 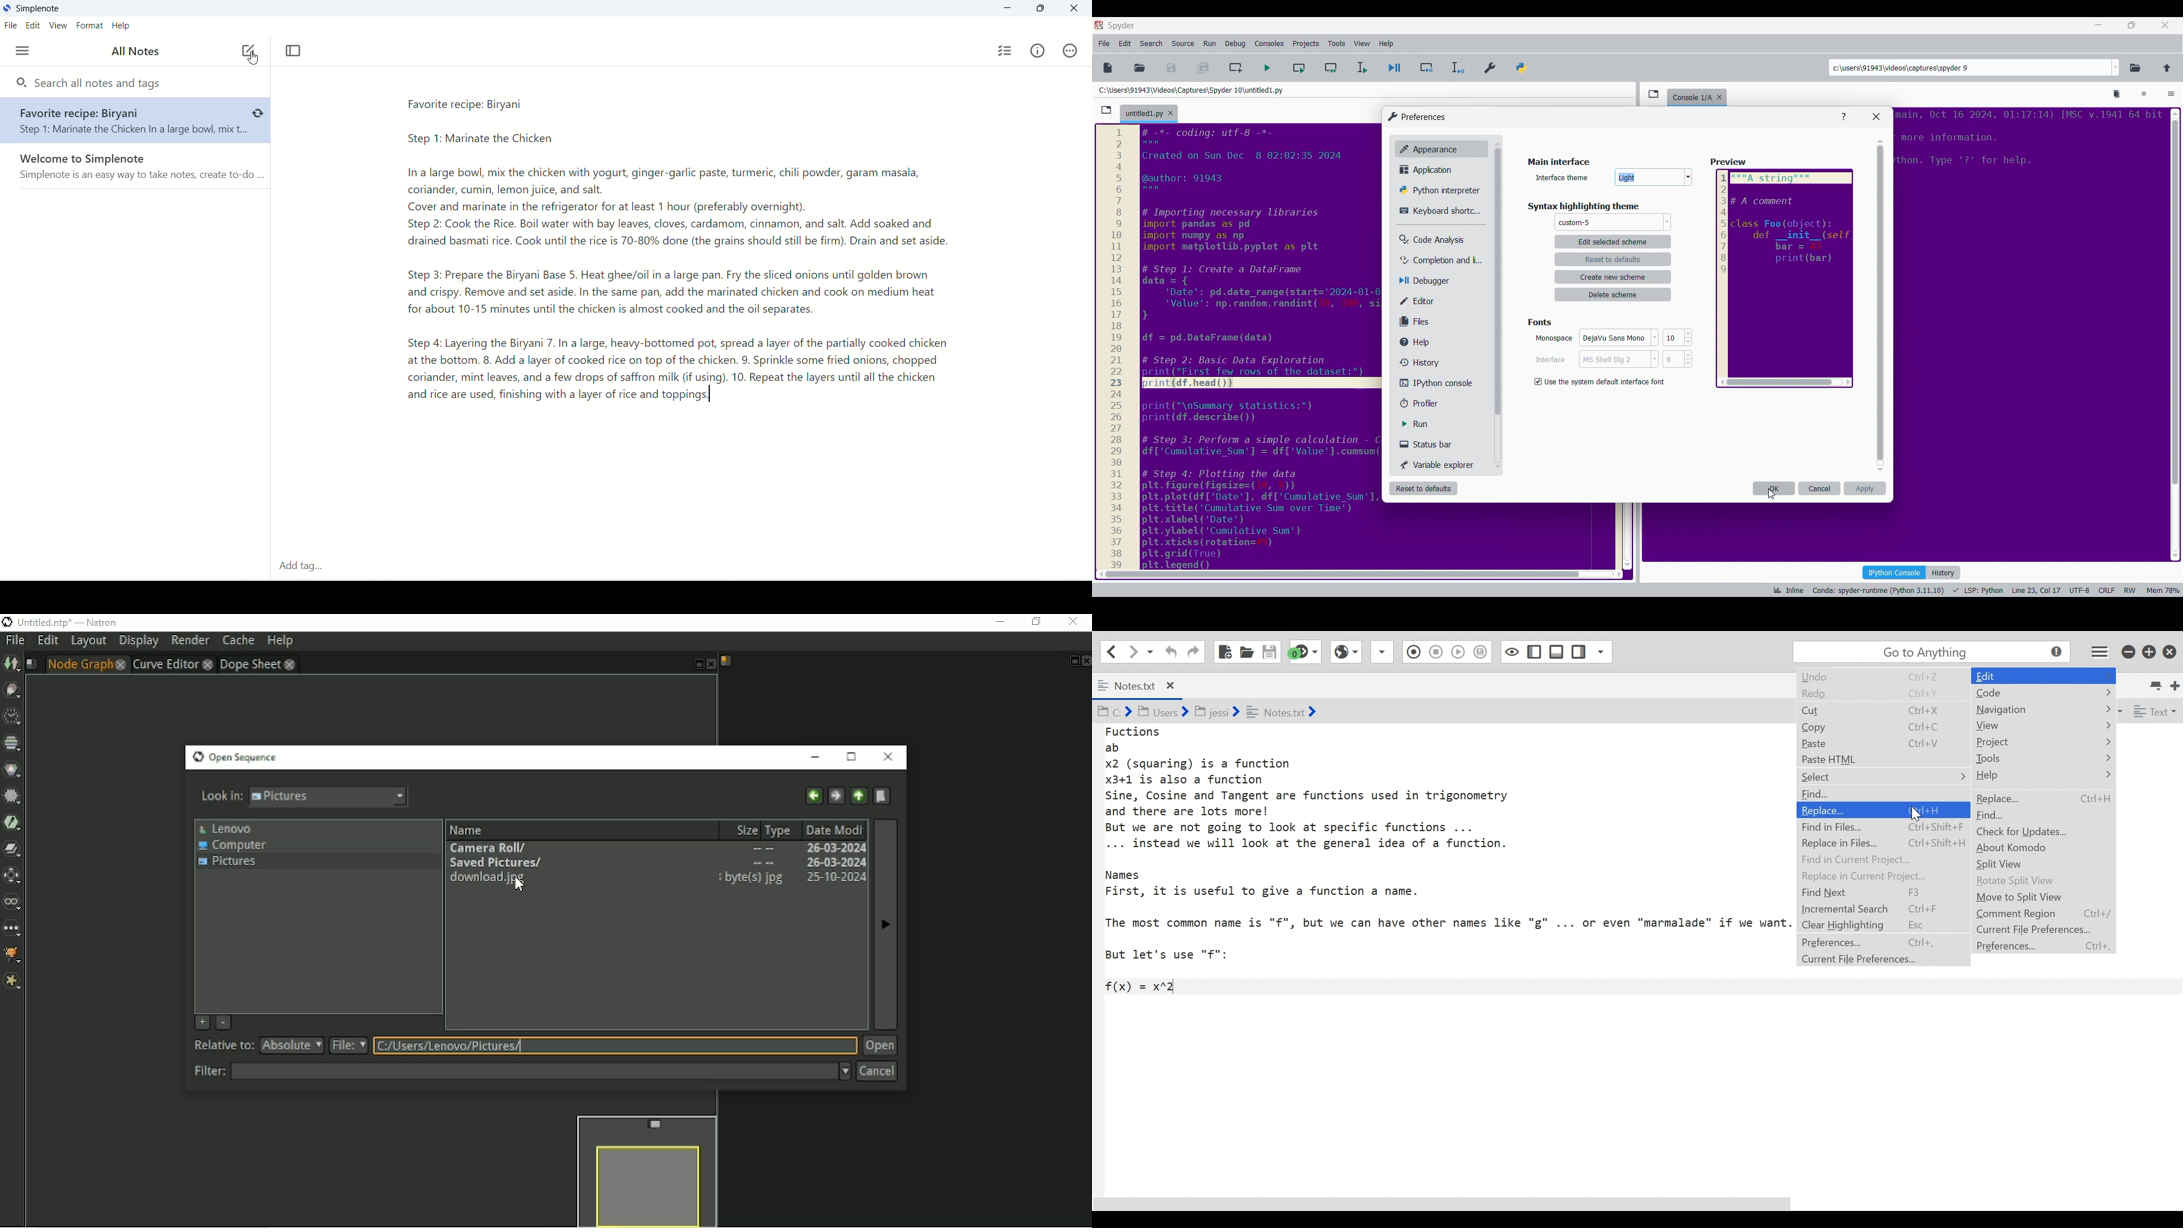 I want to click on Interrupt kernel, so click(x=2144, y=94).